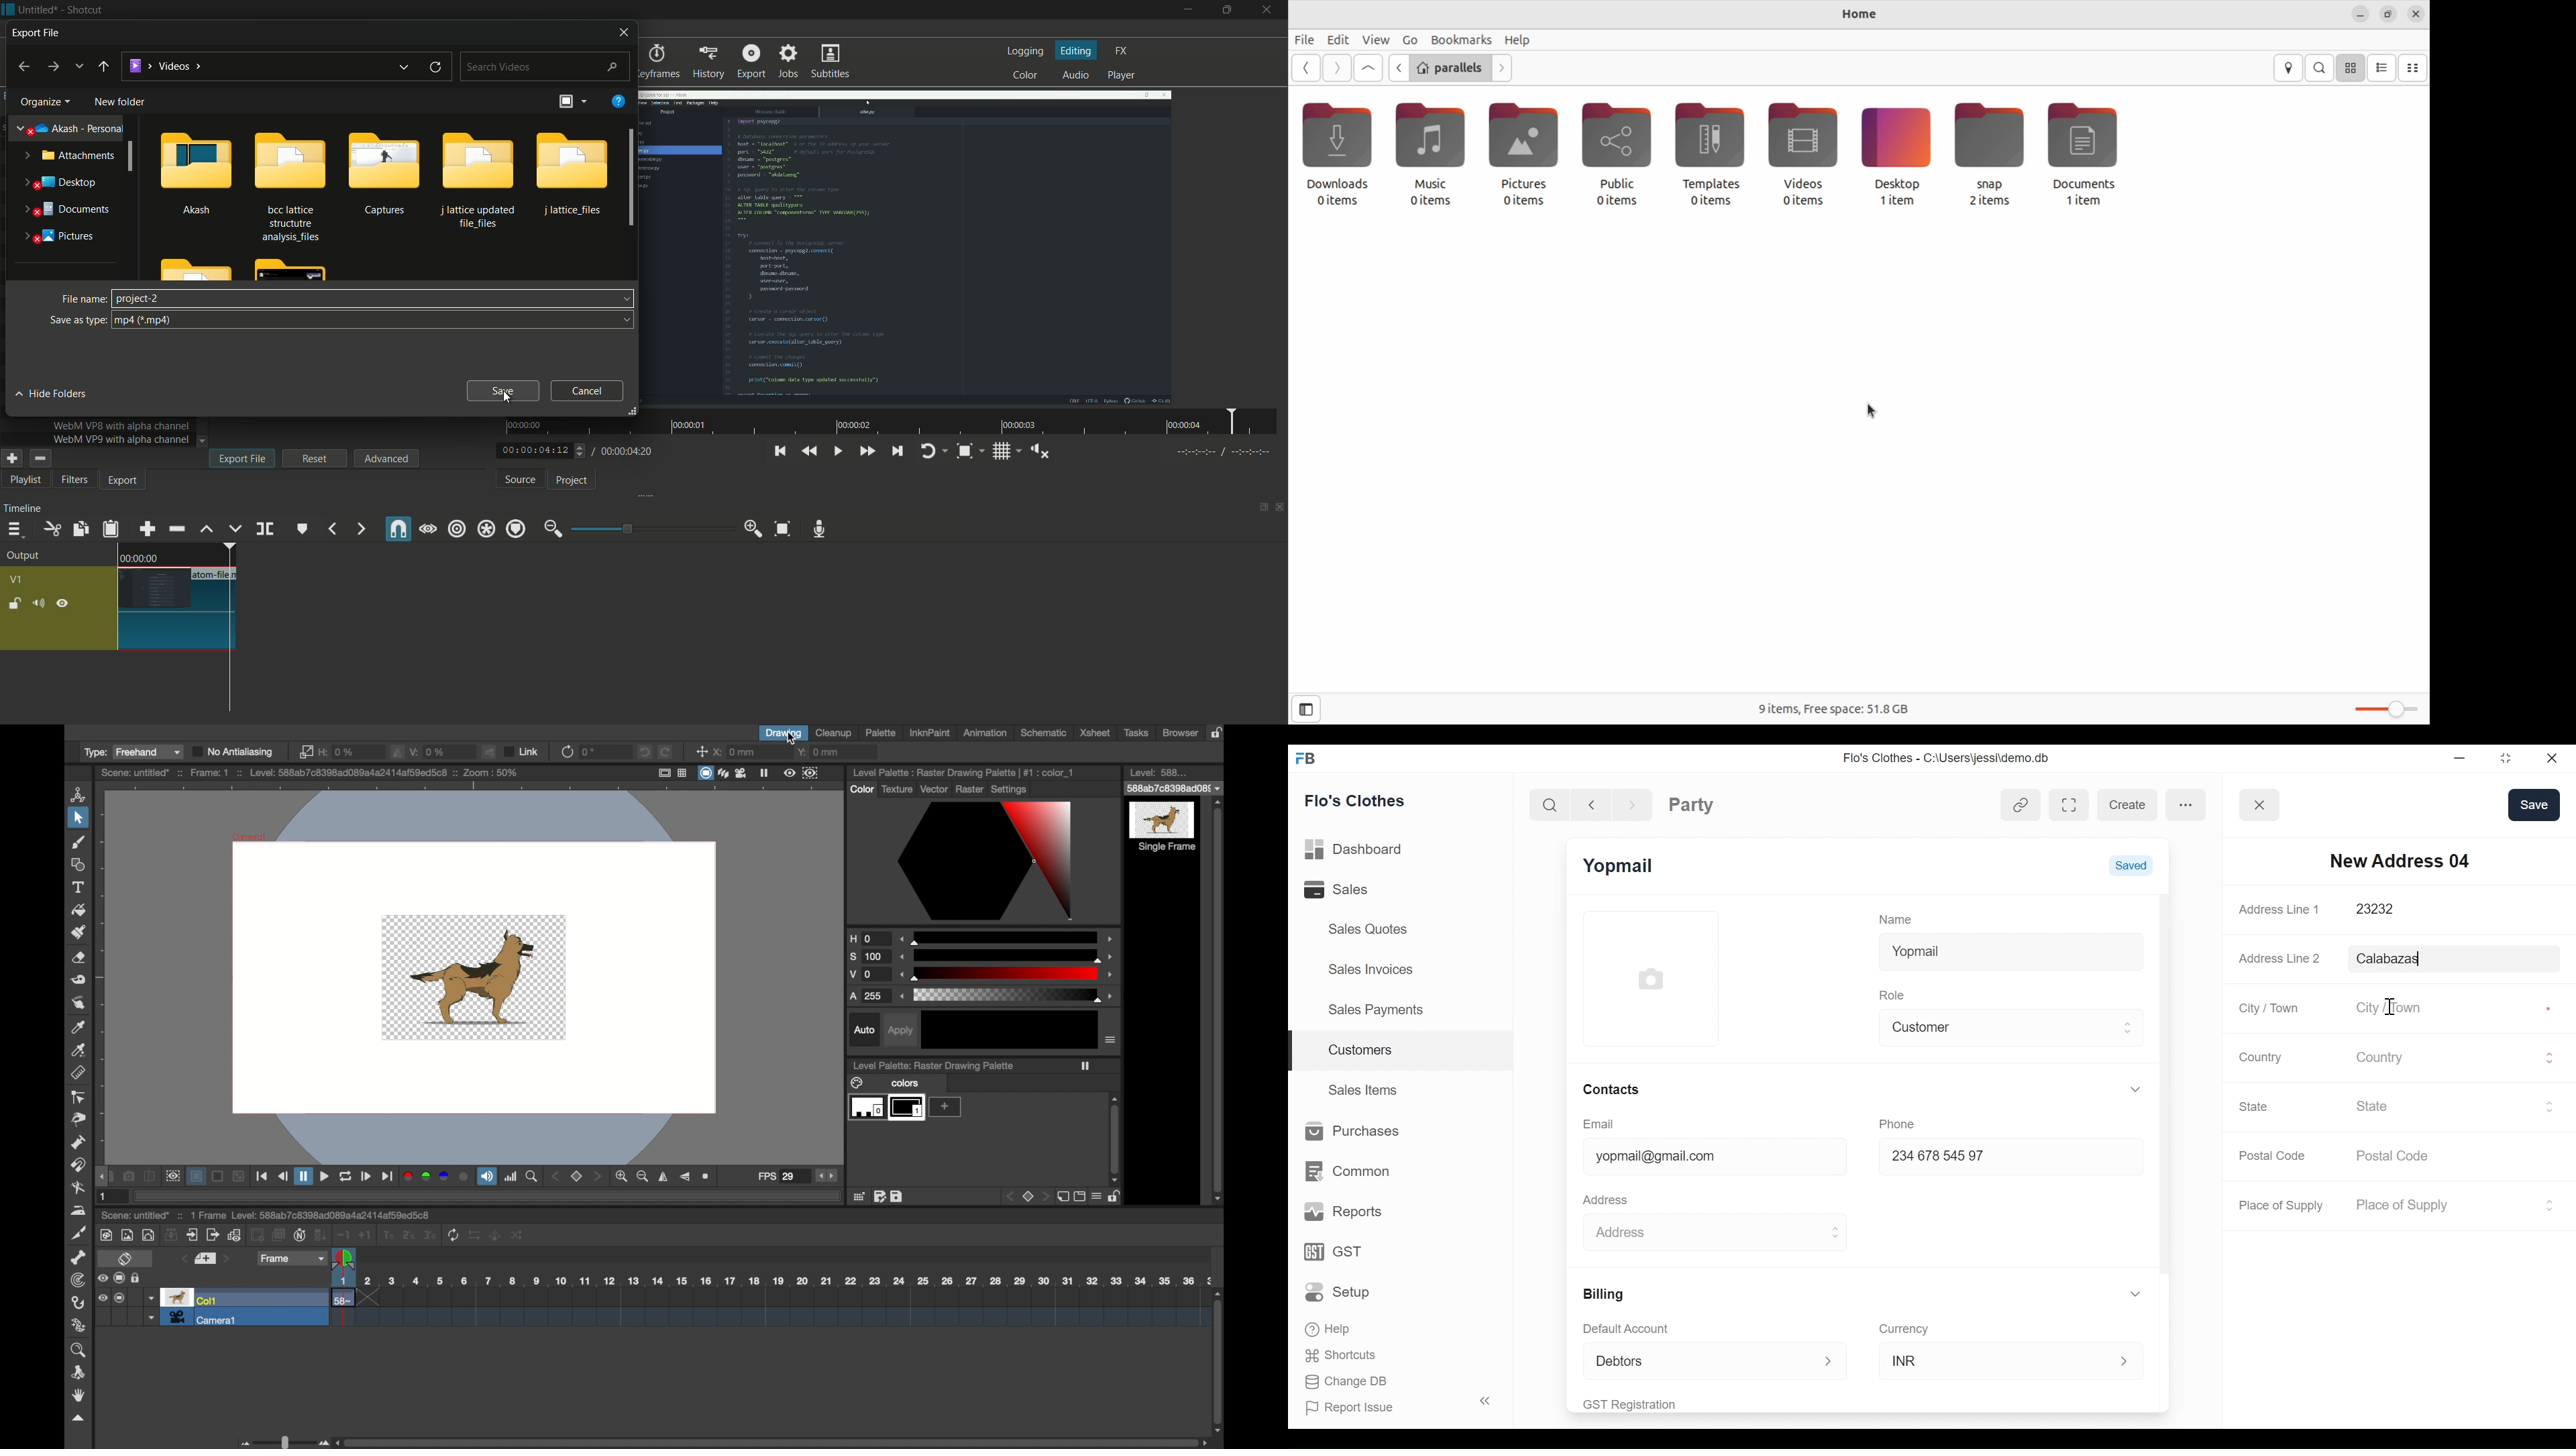 This screenshot has width=2576, height=1456. Describe the element at coordinates (574, 481) in the screenshot. I see `project` at that location.